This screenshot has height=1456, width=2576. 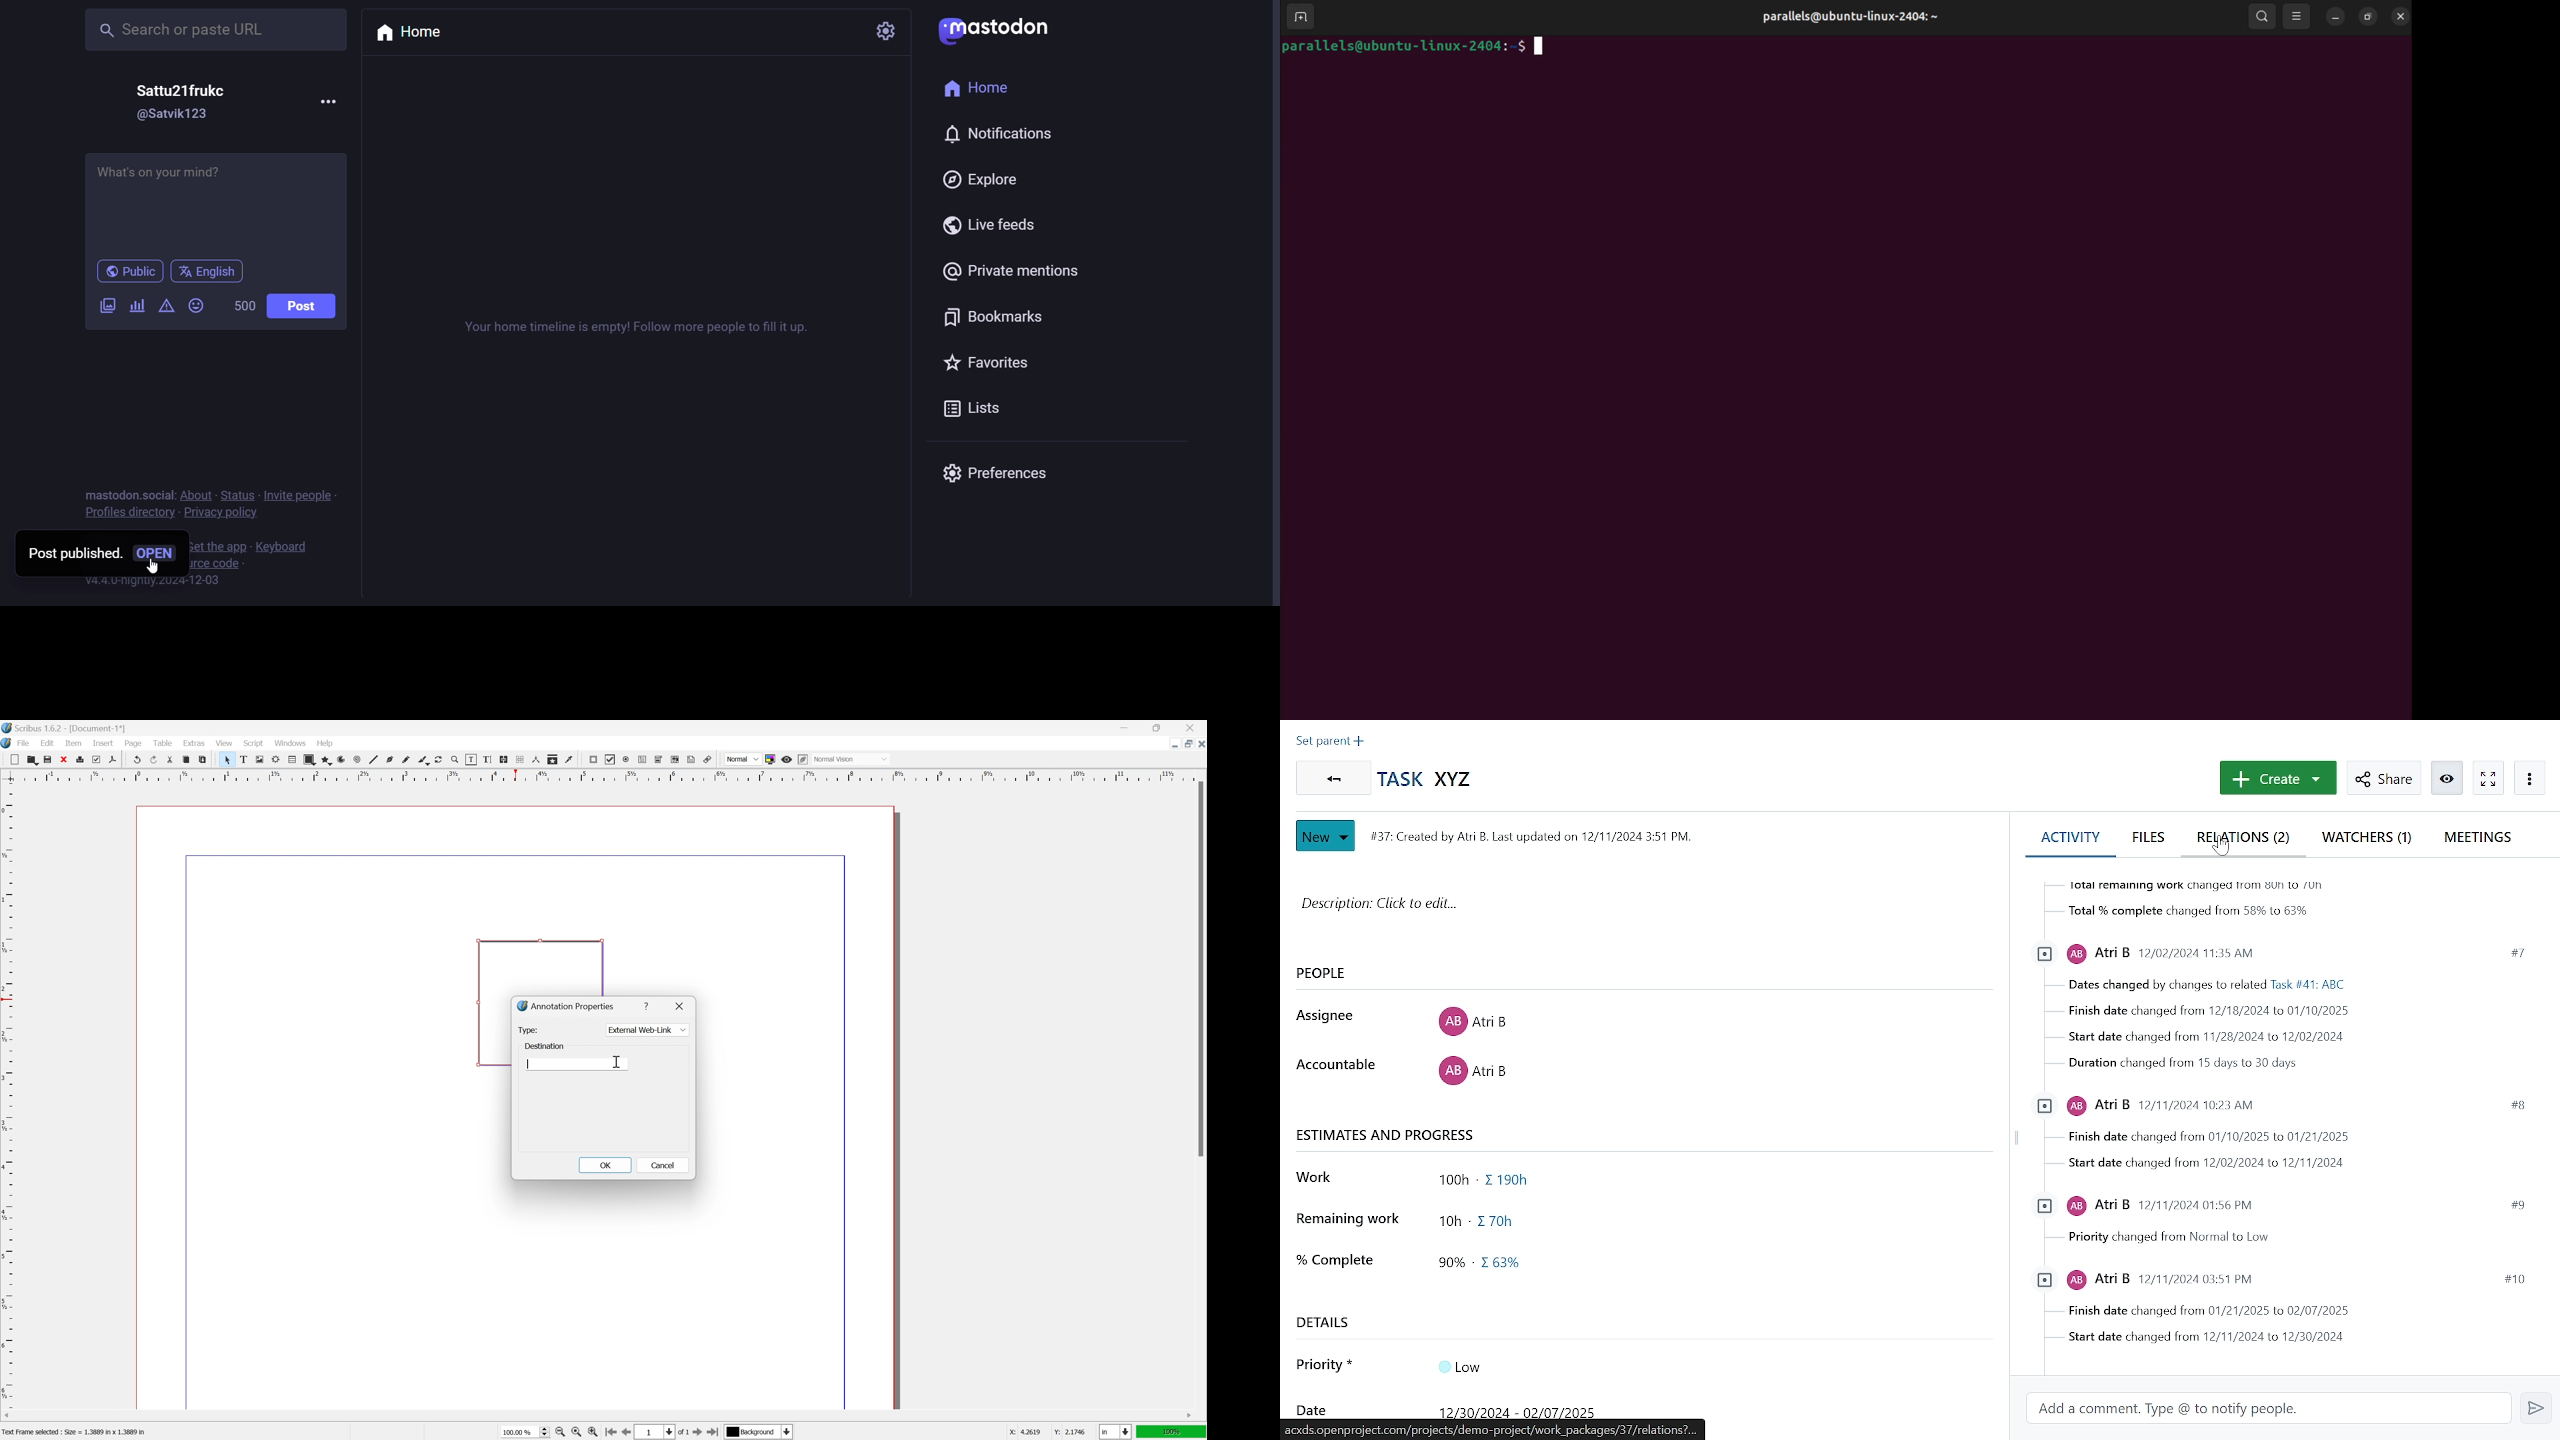 I want to click on copy item properties, so click(x=553, y=759).